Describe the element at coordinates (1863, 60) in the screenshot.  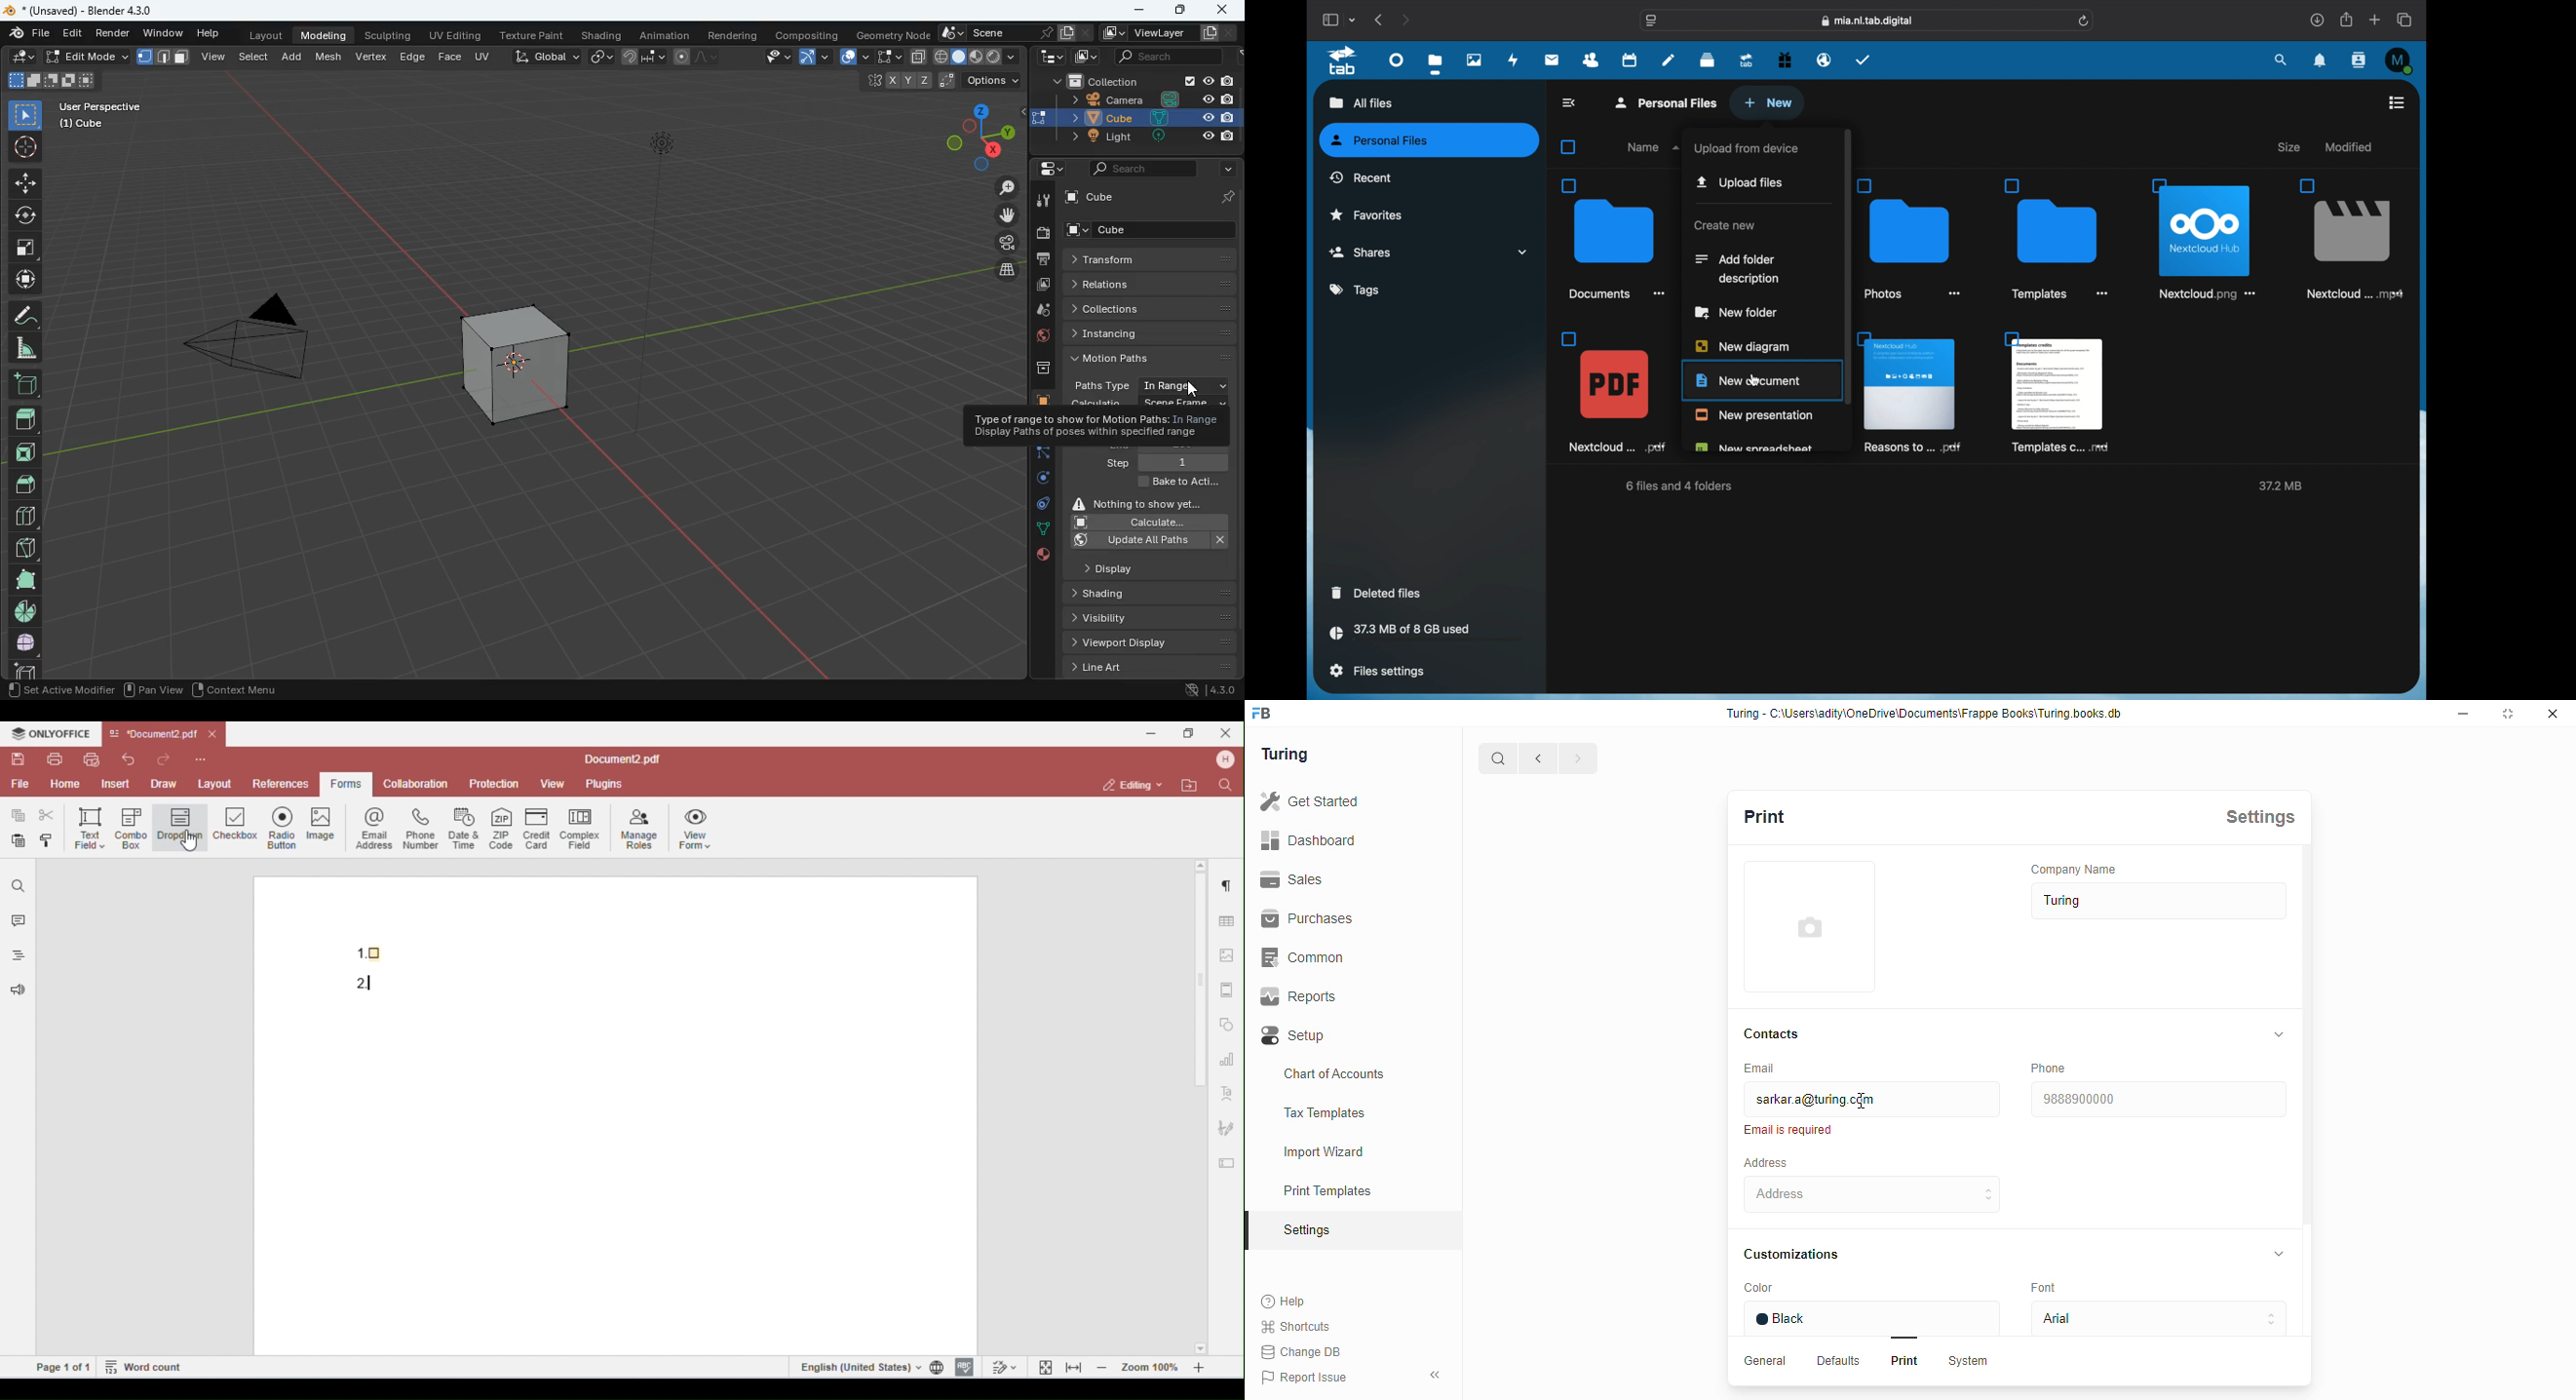
I see `tasks` at that location.